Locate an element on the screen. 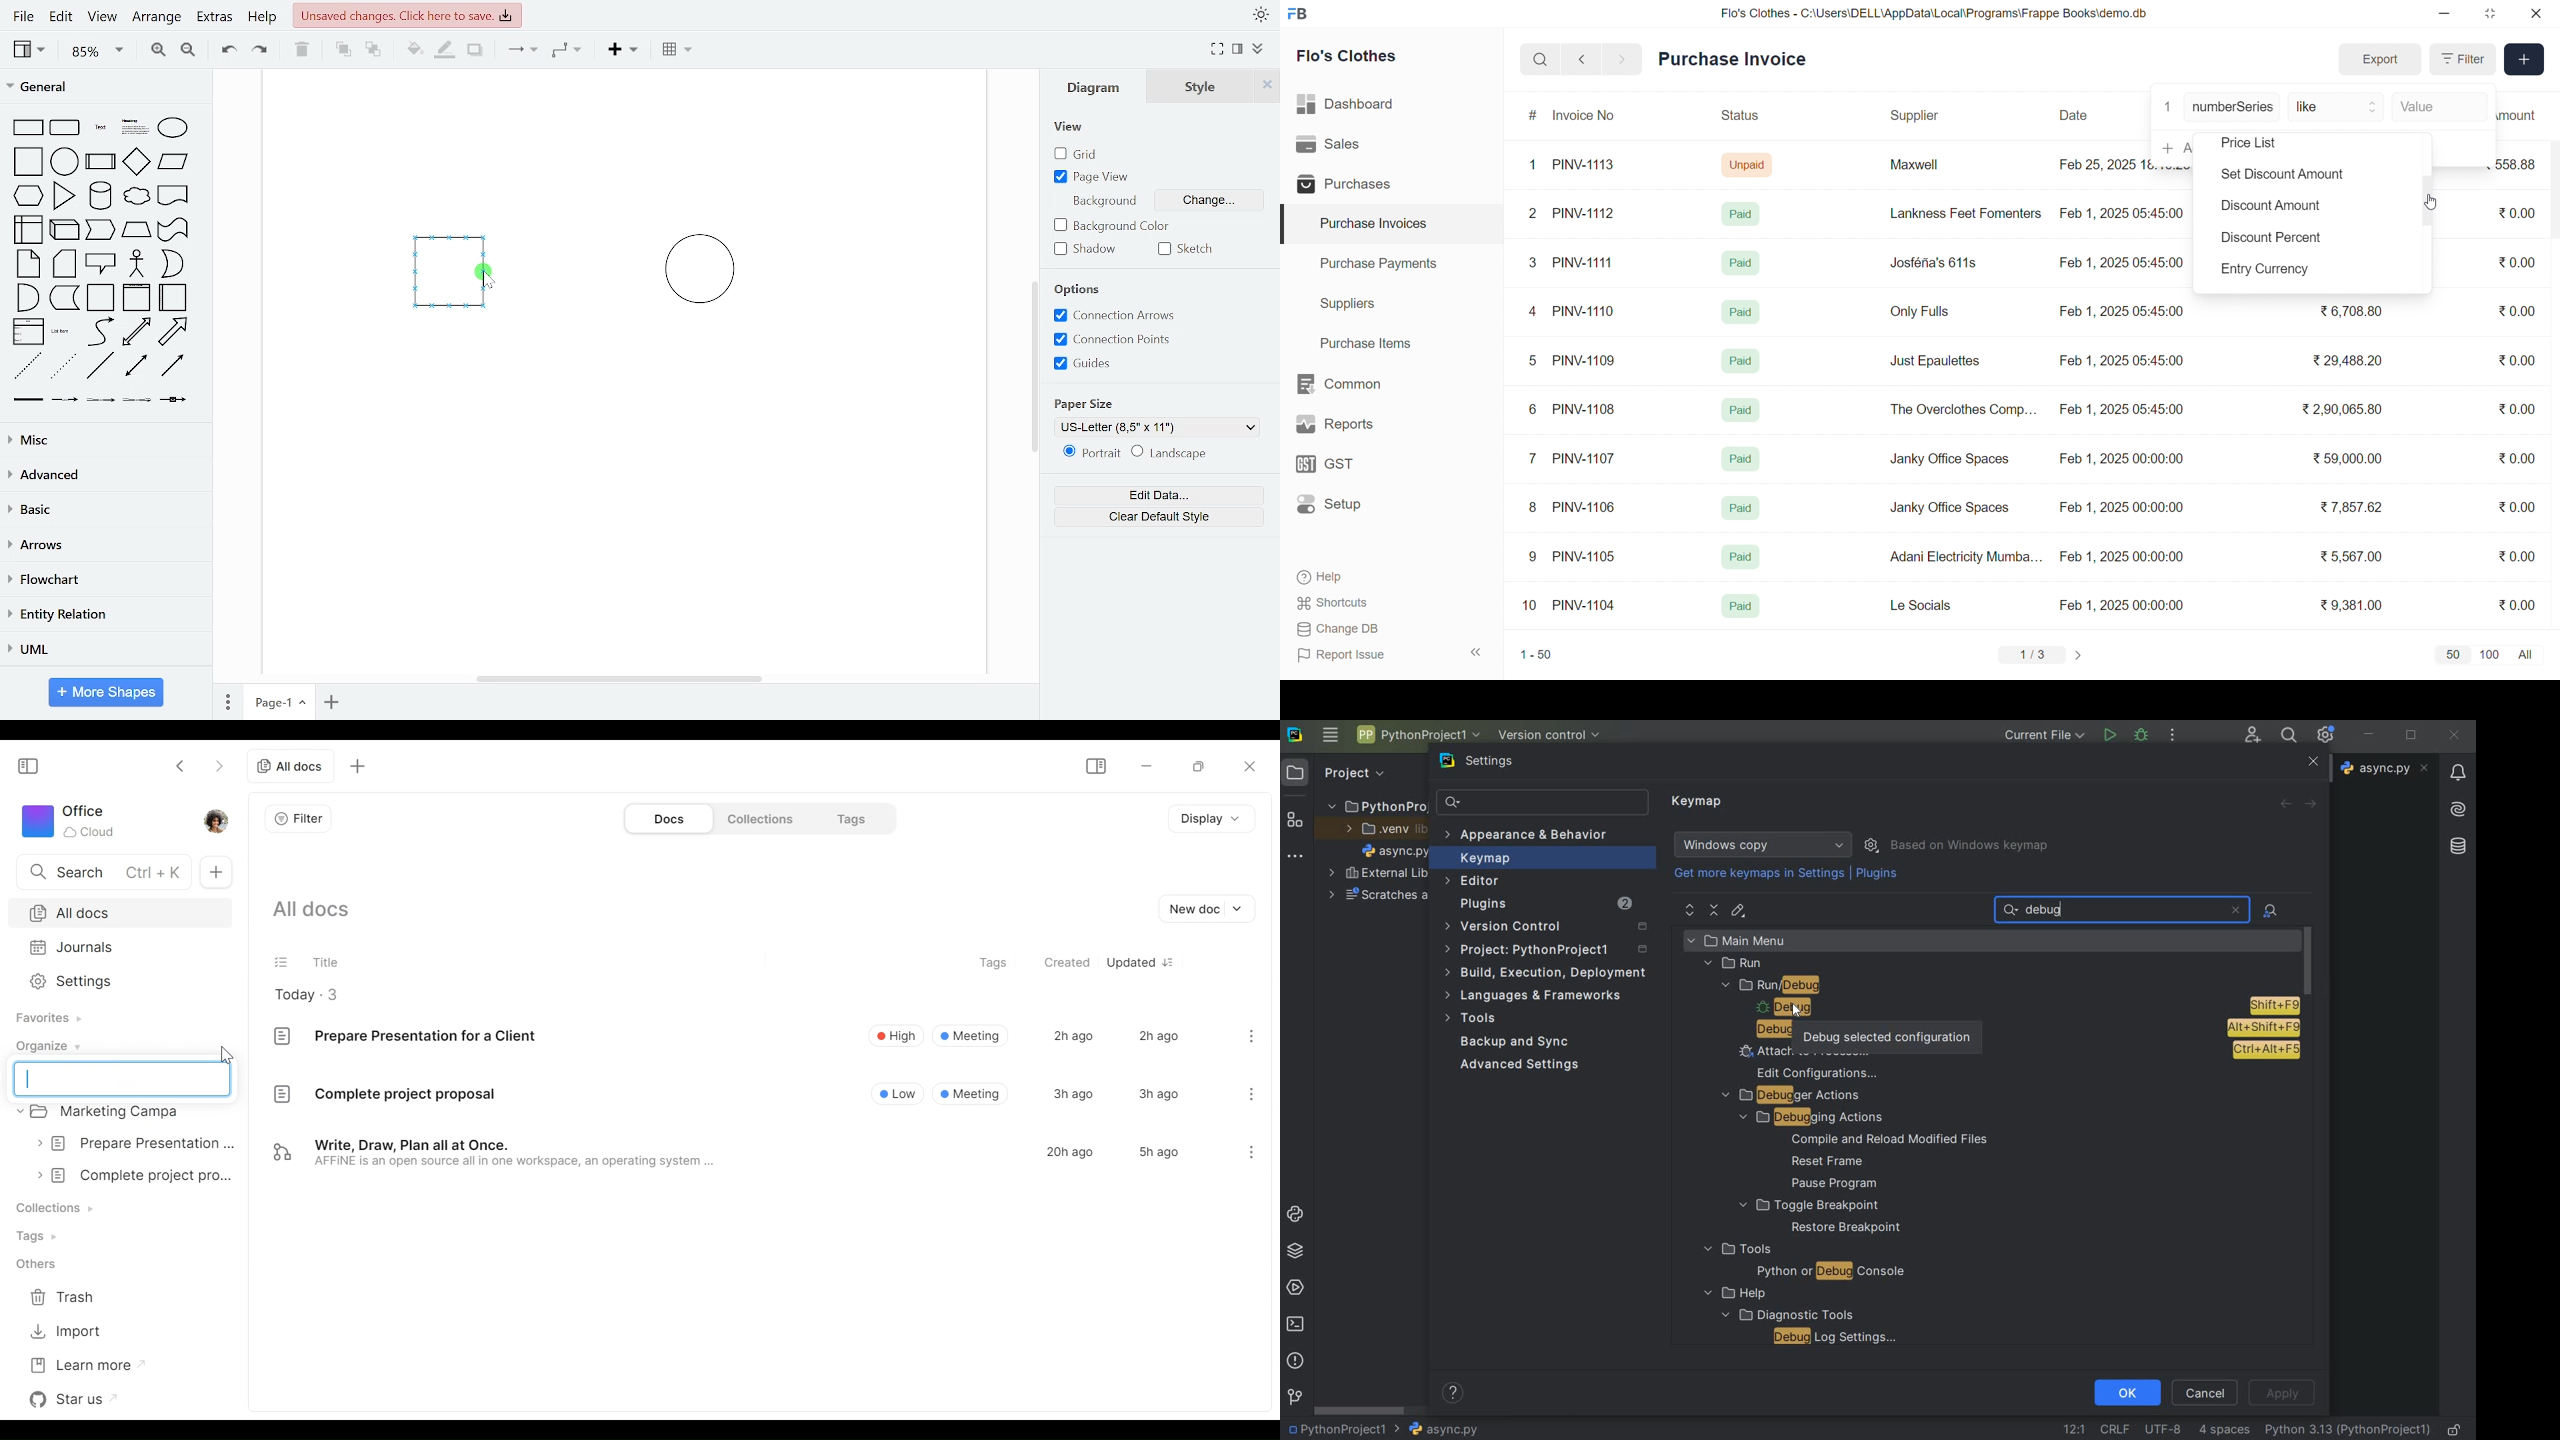  1 is located at coordinates (1535, 165).